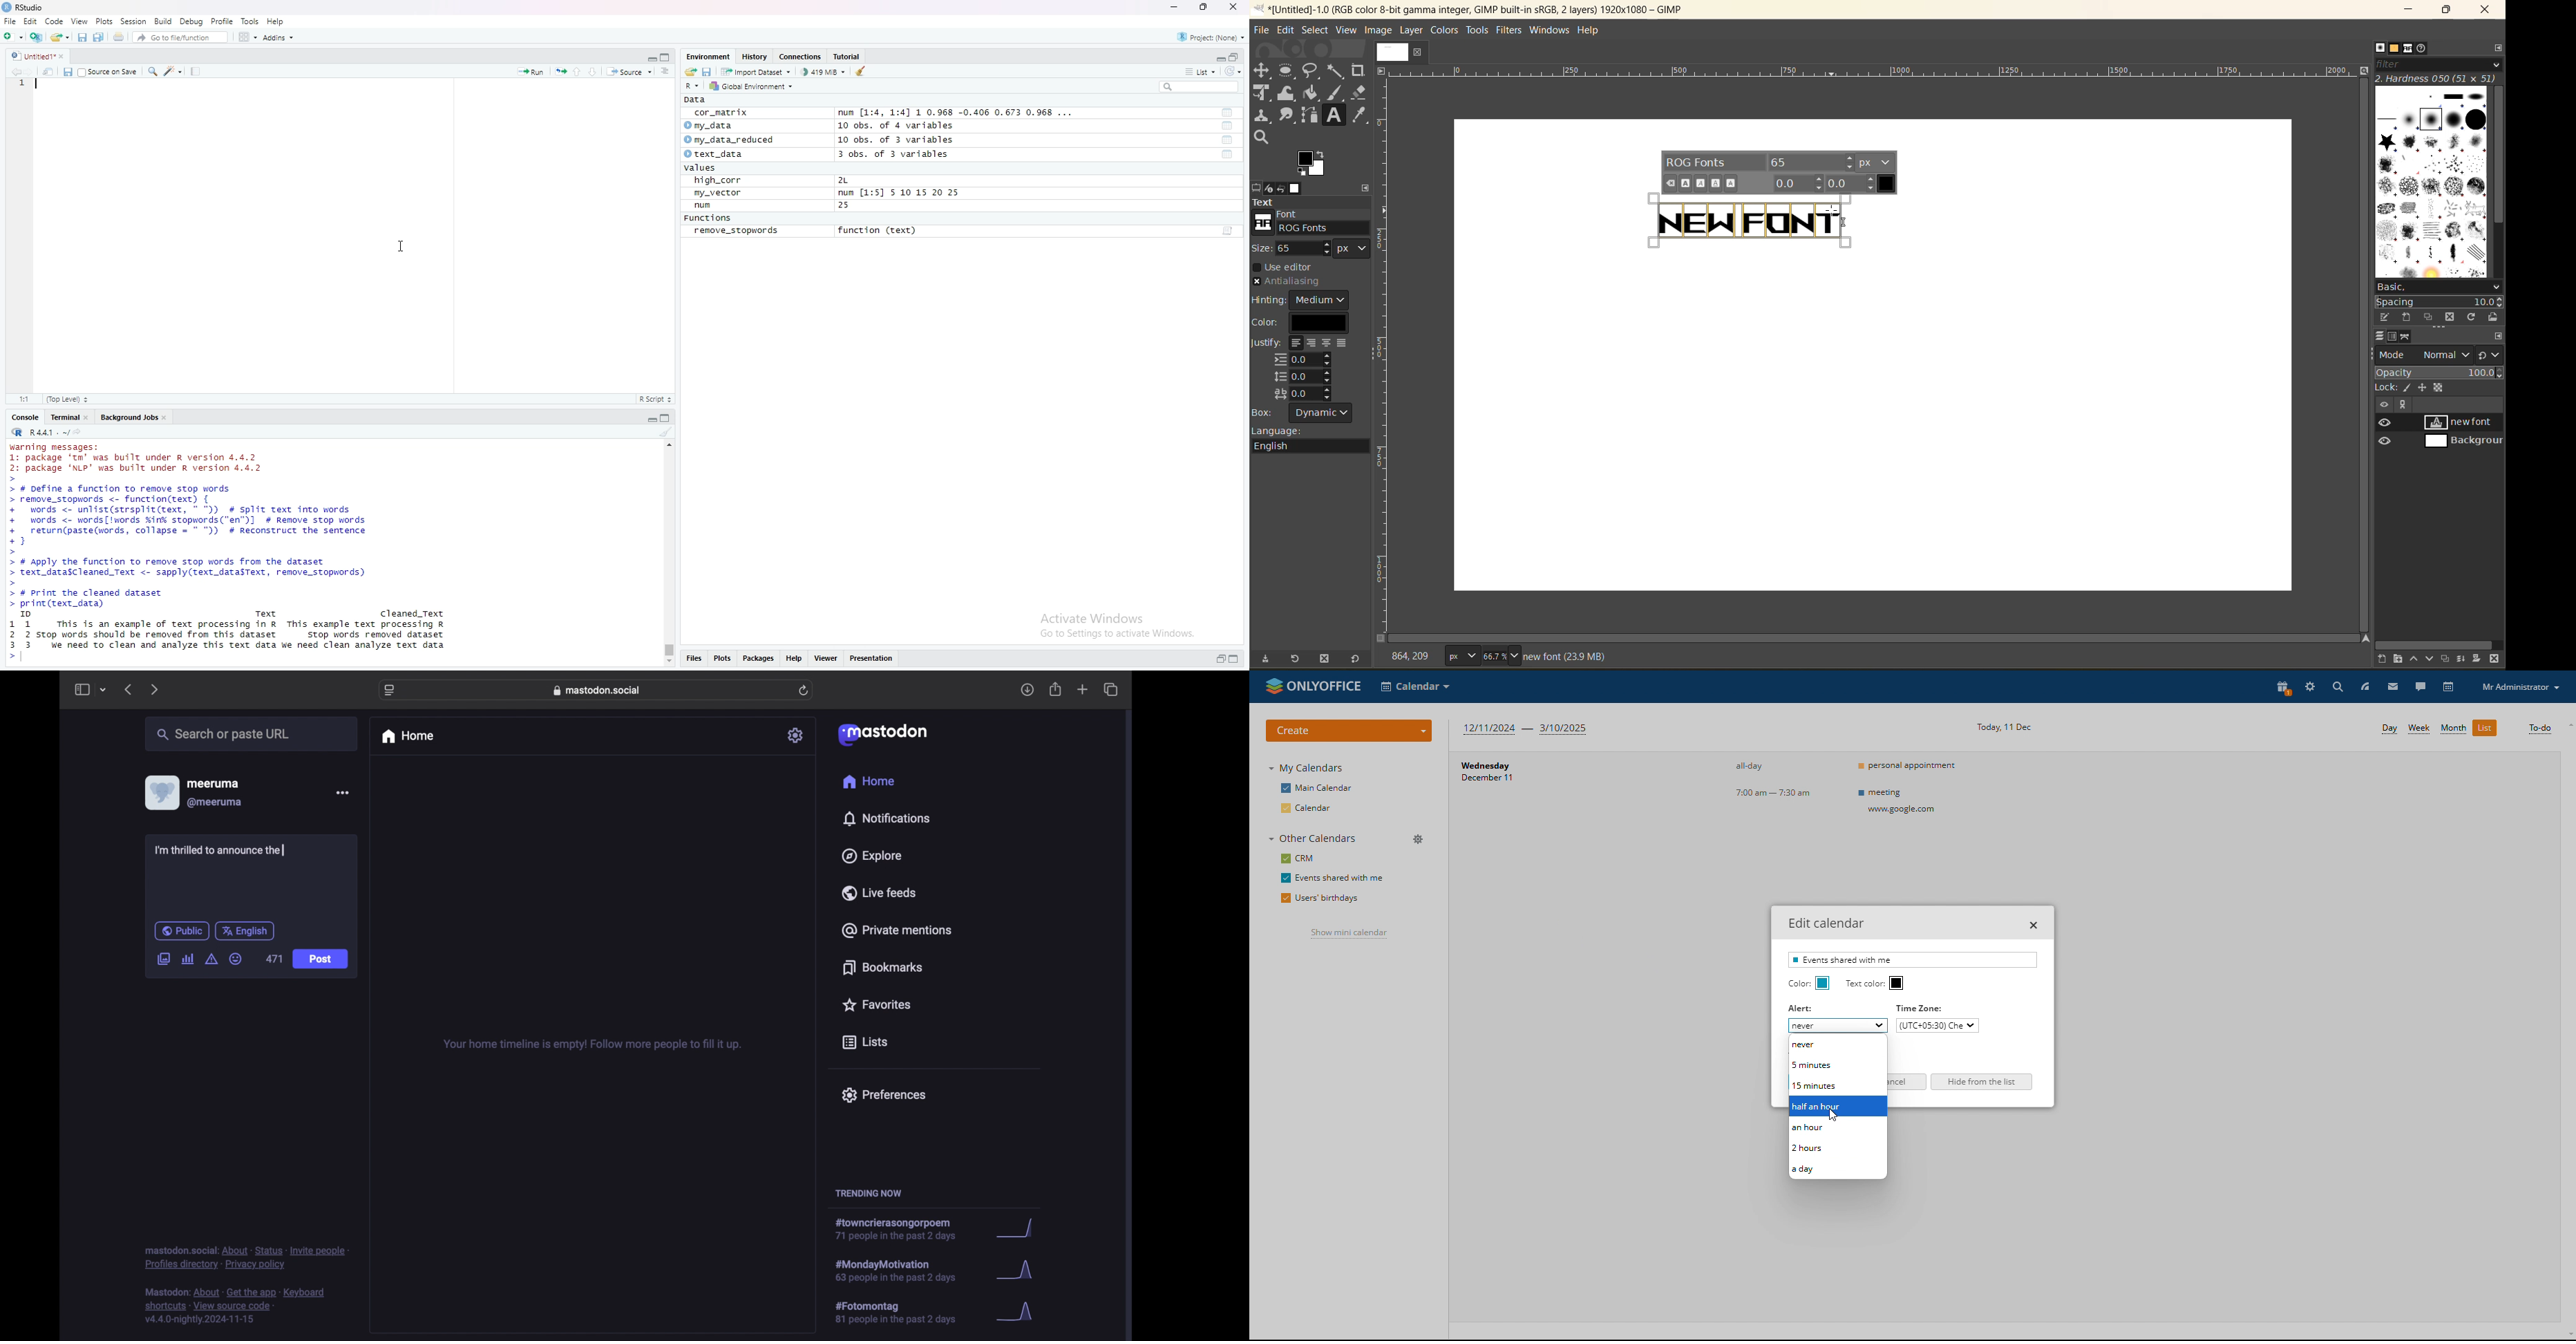 Image resolution: width=2576 pixels, height=1344 pixels. I want to click on text cursor, so click(284, 851).